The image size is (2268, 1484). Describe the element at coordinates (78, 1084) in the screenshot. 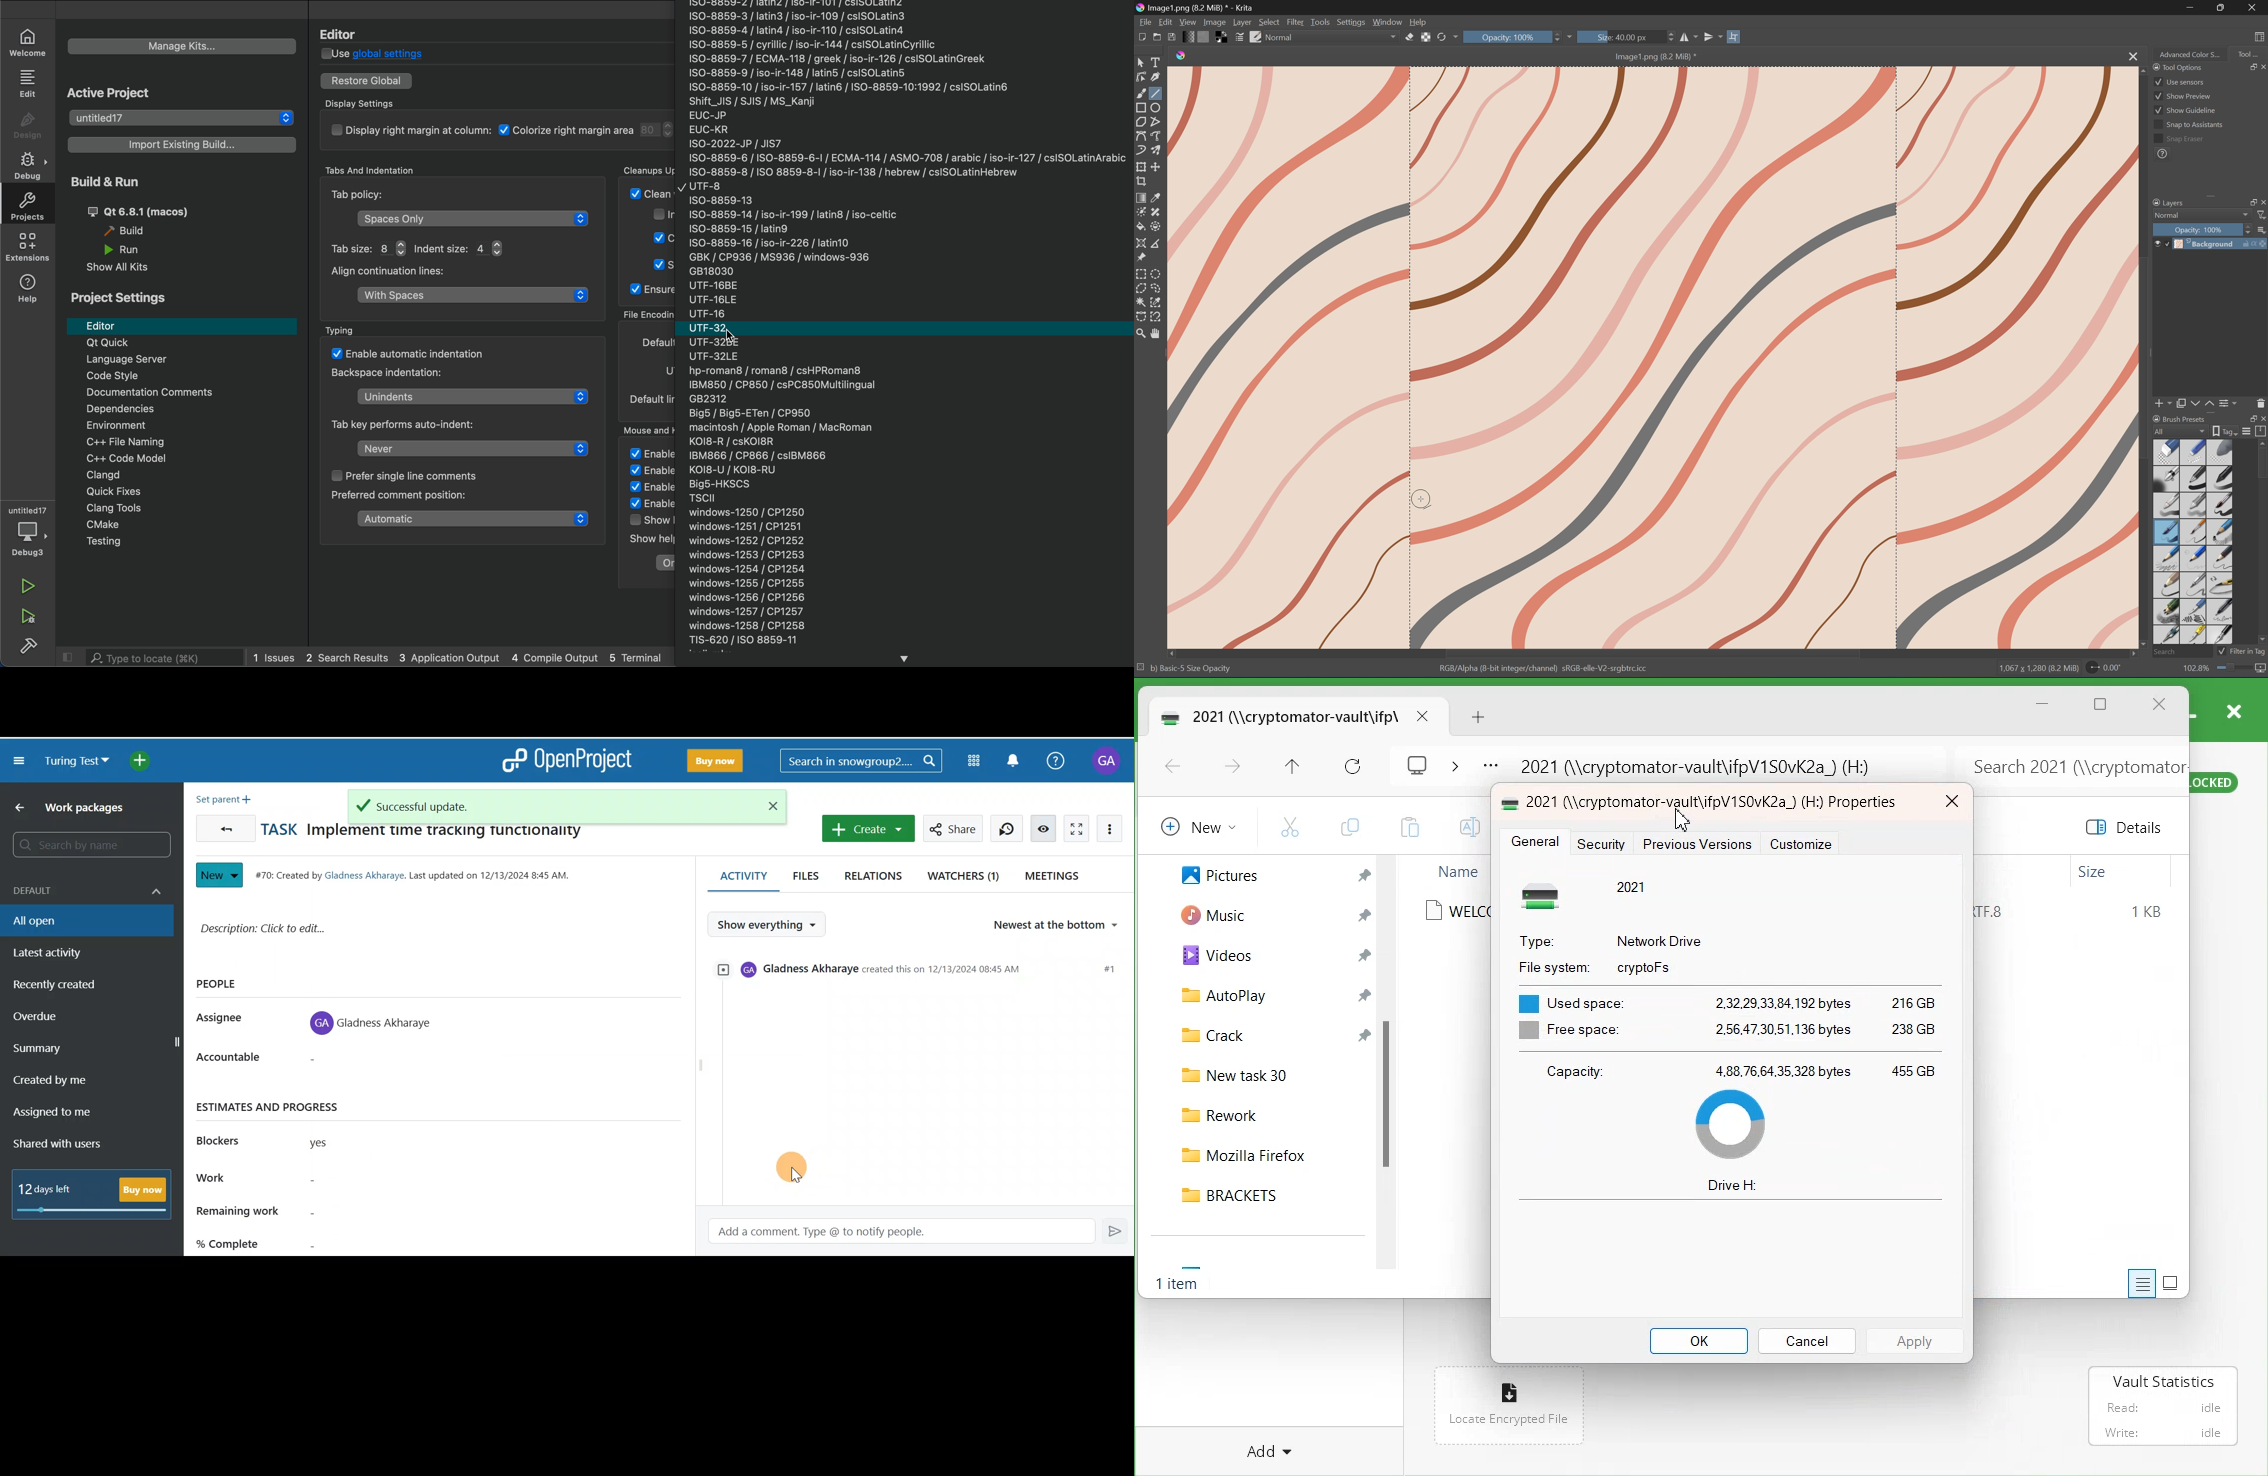

I see `Created by me` at that location.